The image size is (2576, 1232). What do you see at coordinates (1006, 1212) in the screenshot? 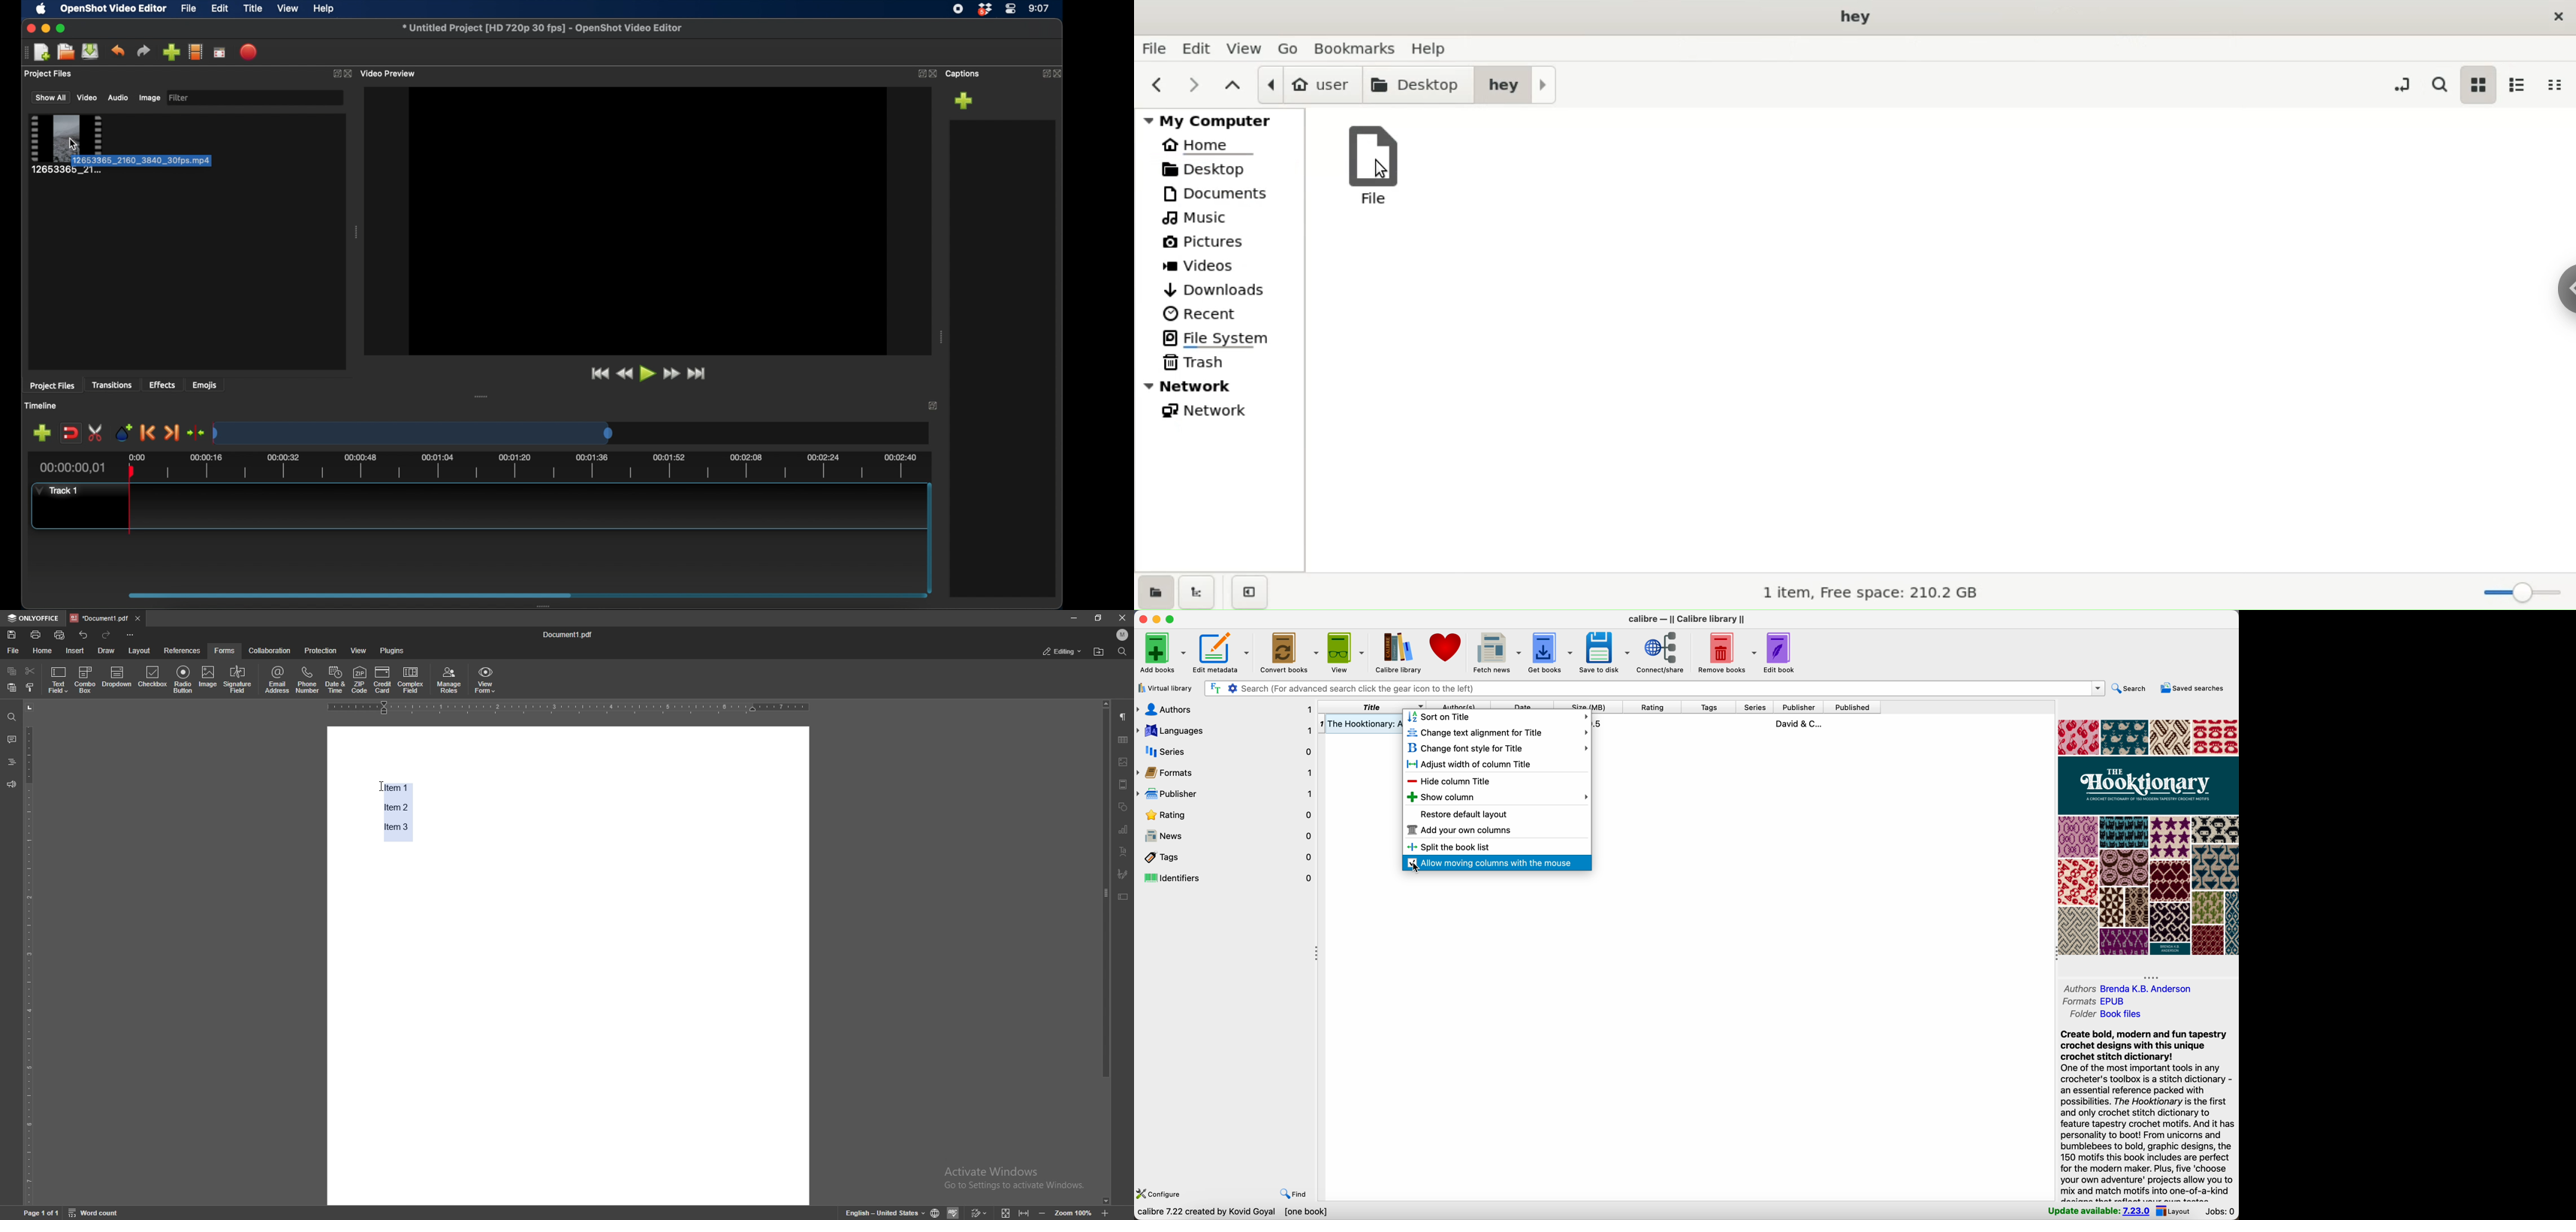
I see `fit to screen` at bounding box center [1006, 1212].